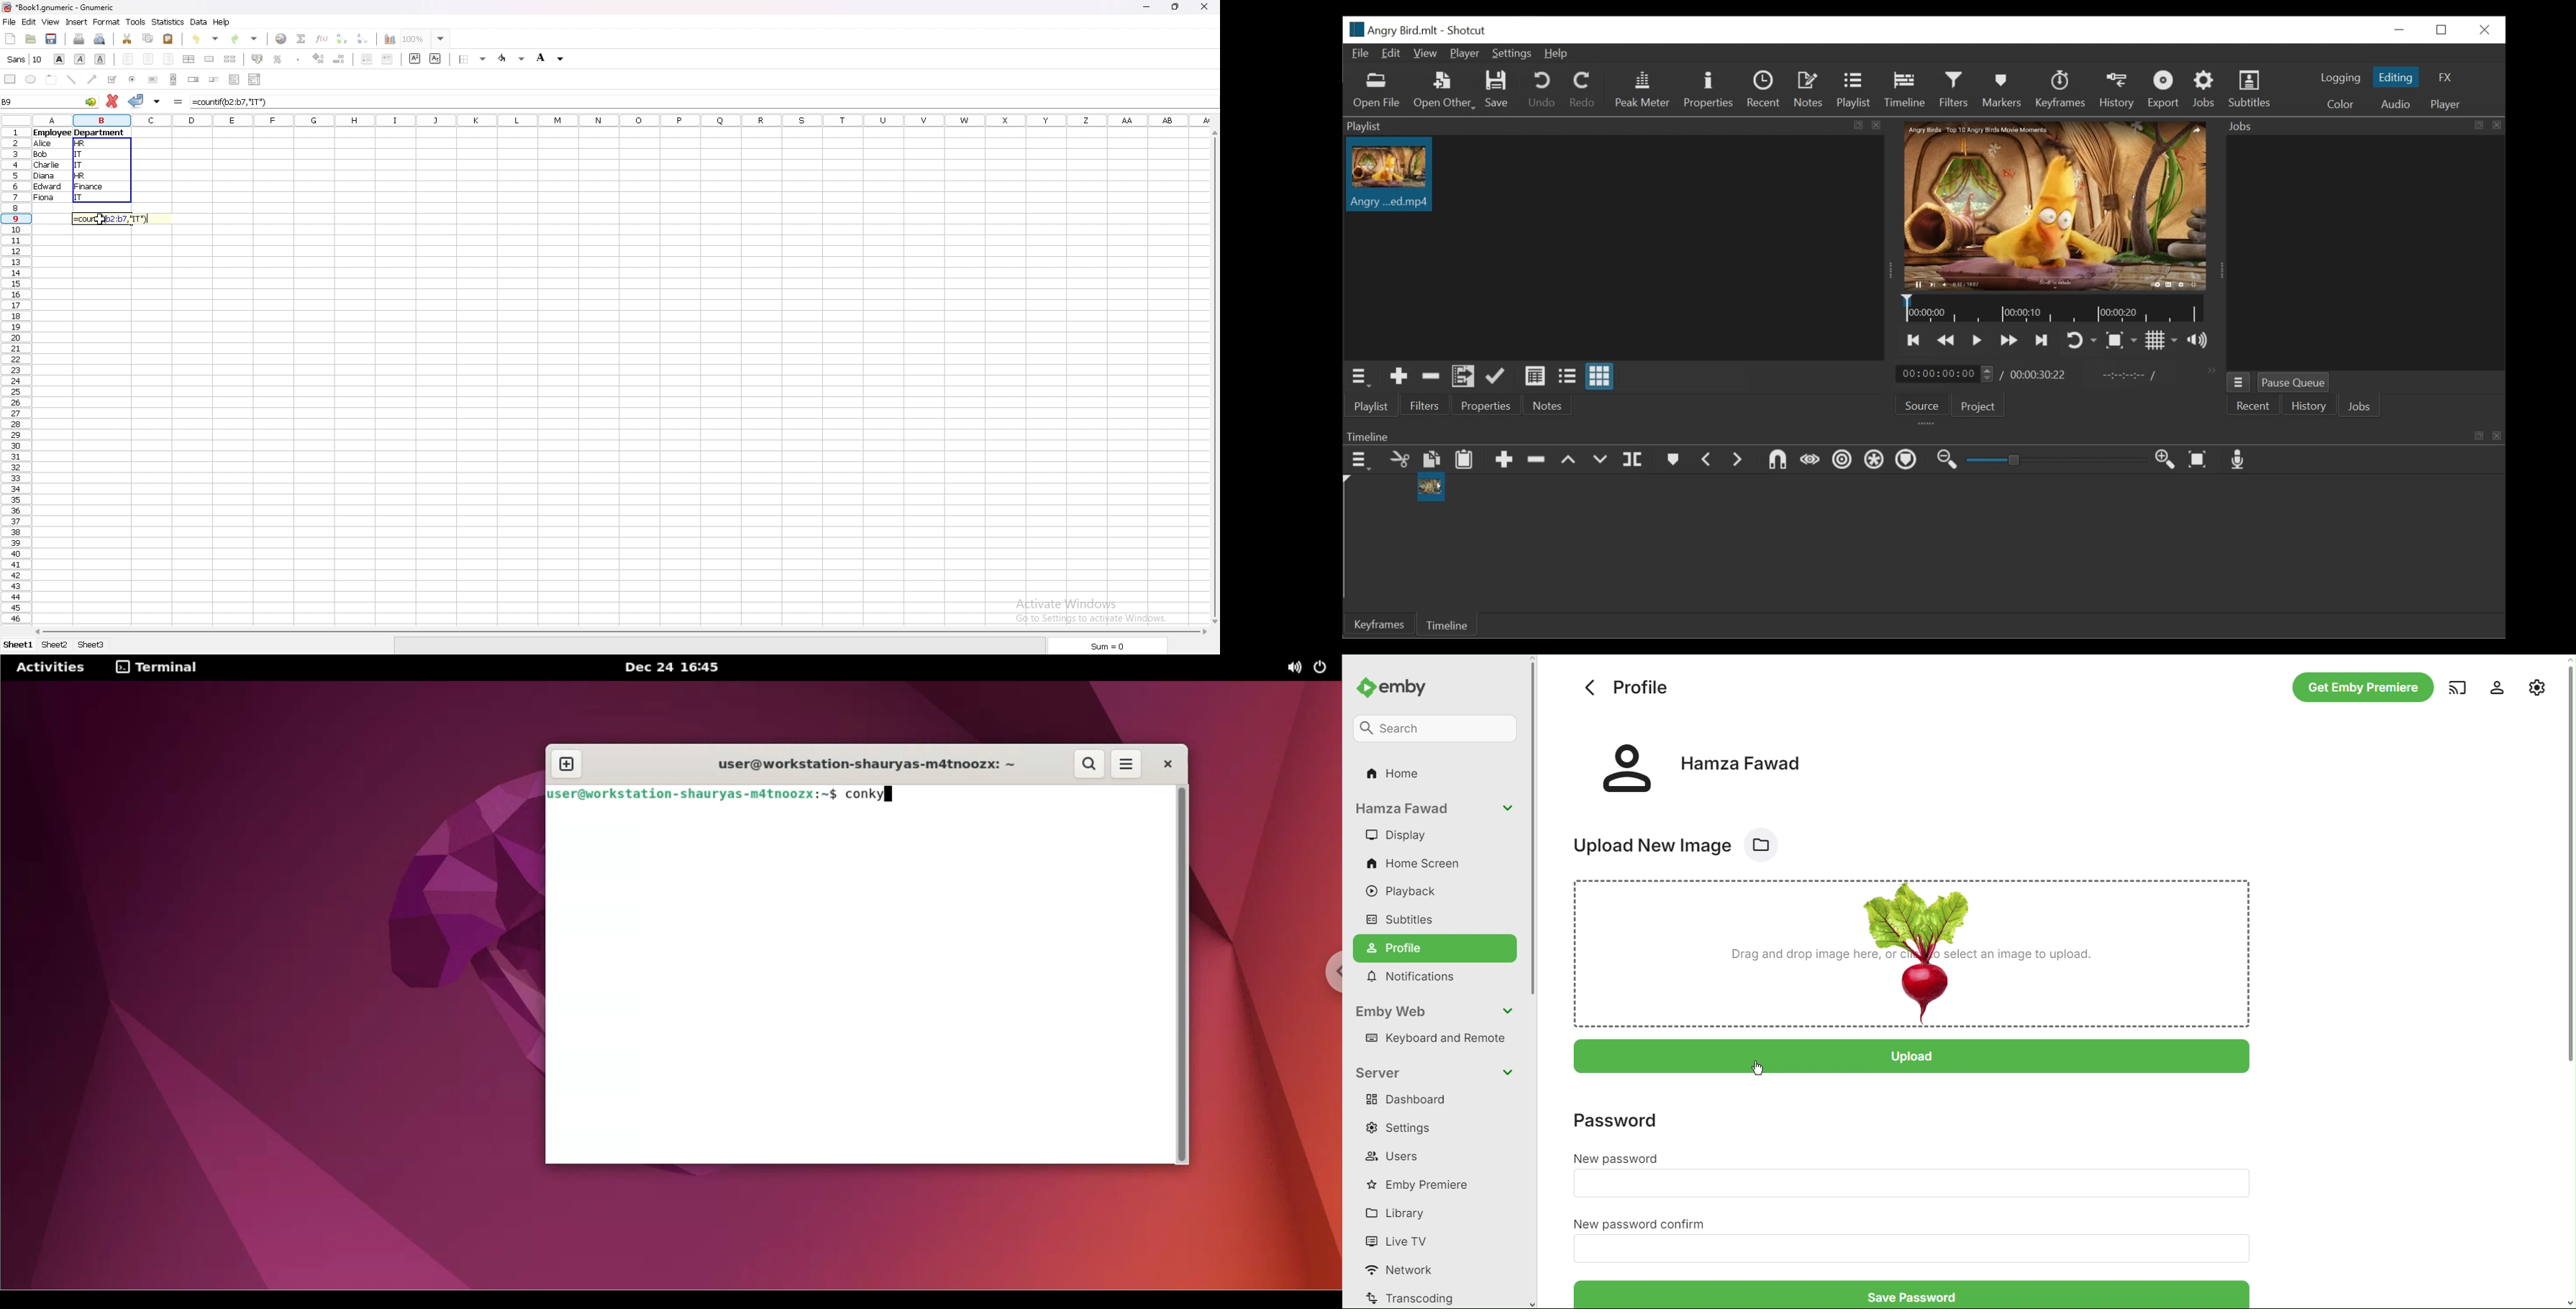 The width and height of the screenshot is (2576, 1316). What do you see at coordinates (278, 59) in the screenshot?
I see `percentage` at bounding box center [278, 59].